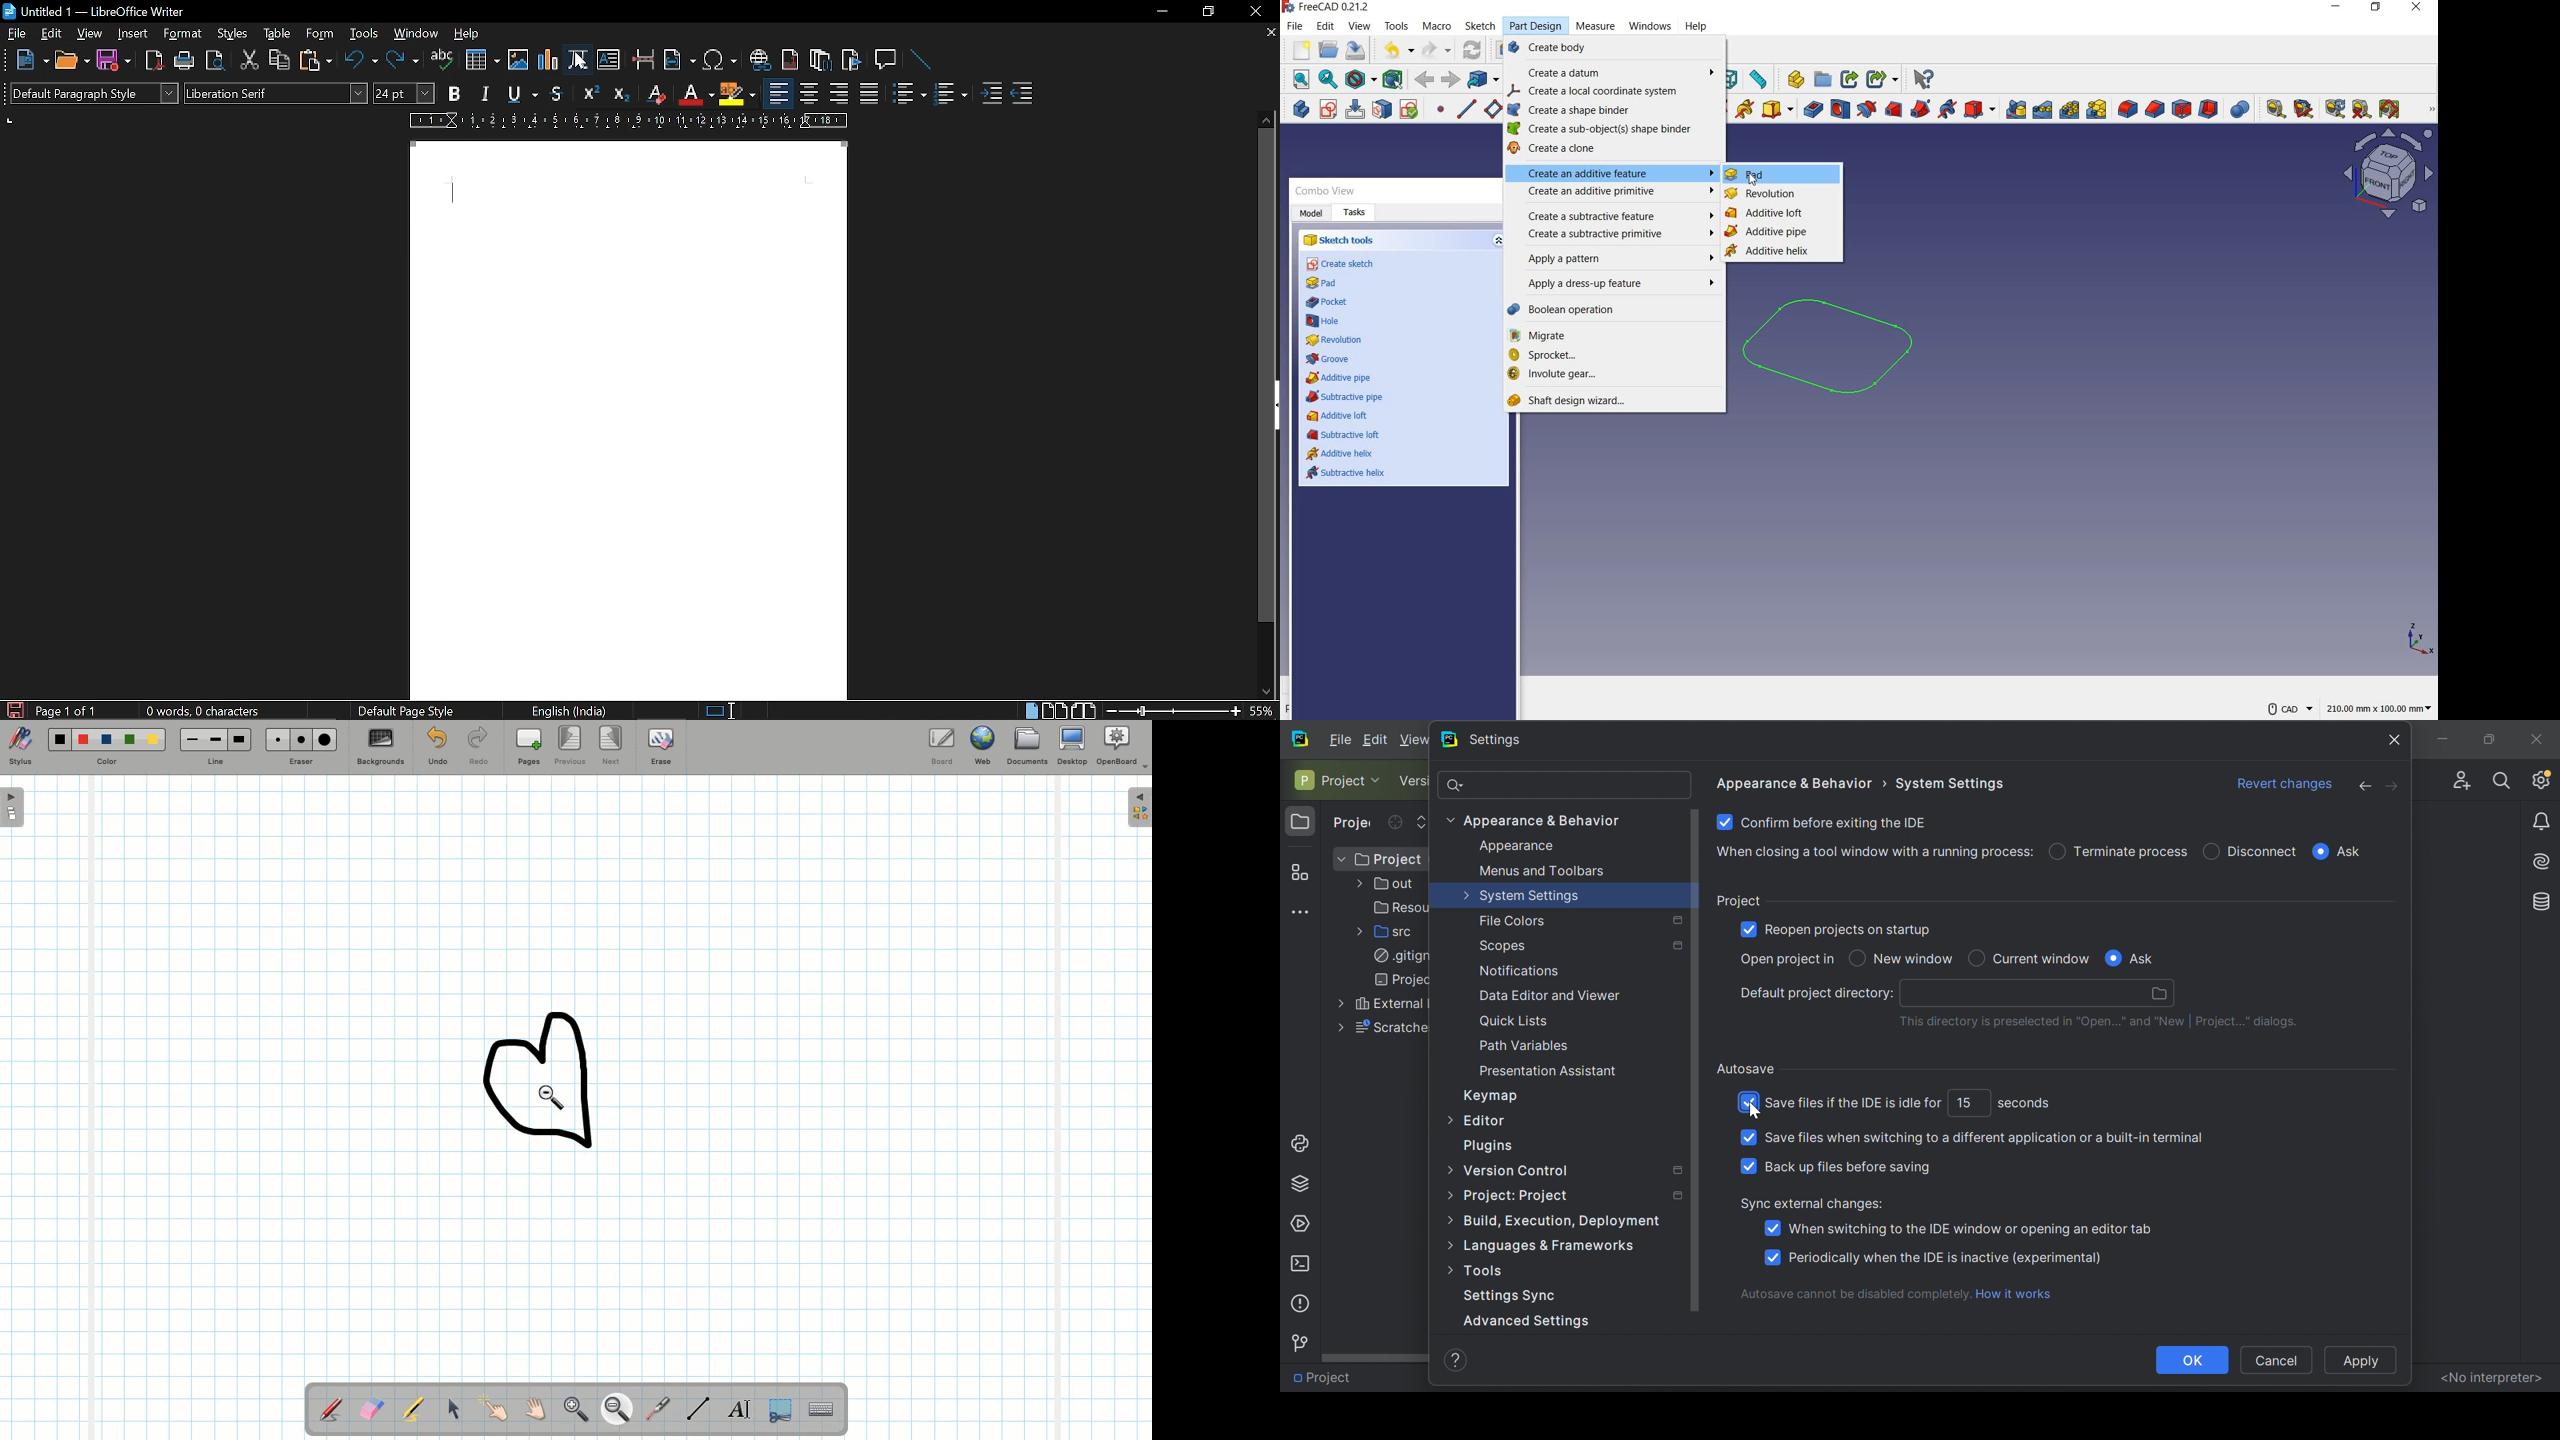 The width and height of the screenshot is (2576, 1456). Describe the element at coordinates (1617, 260) in the screenshot. I see `apply a pattern` at that location.